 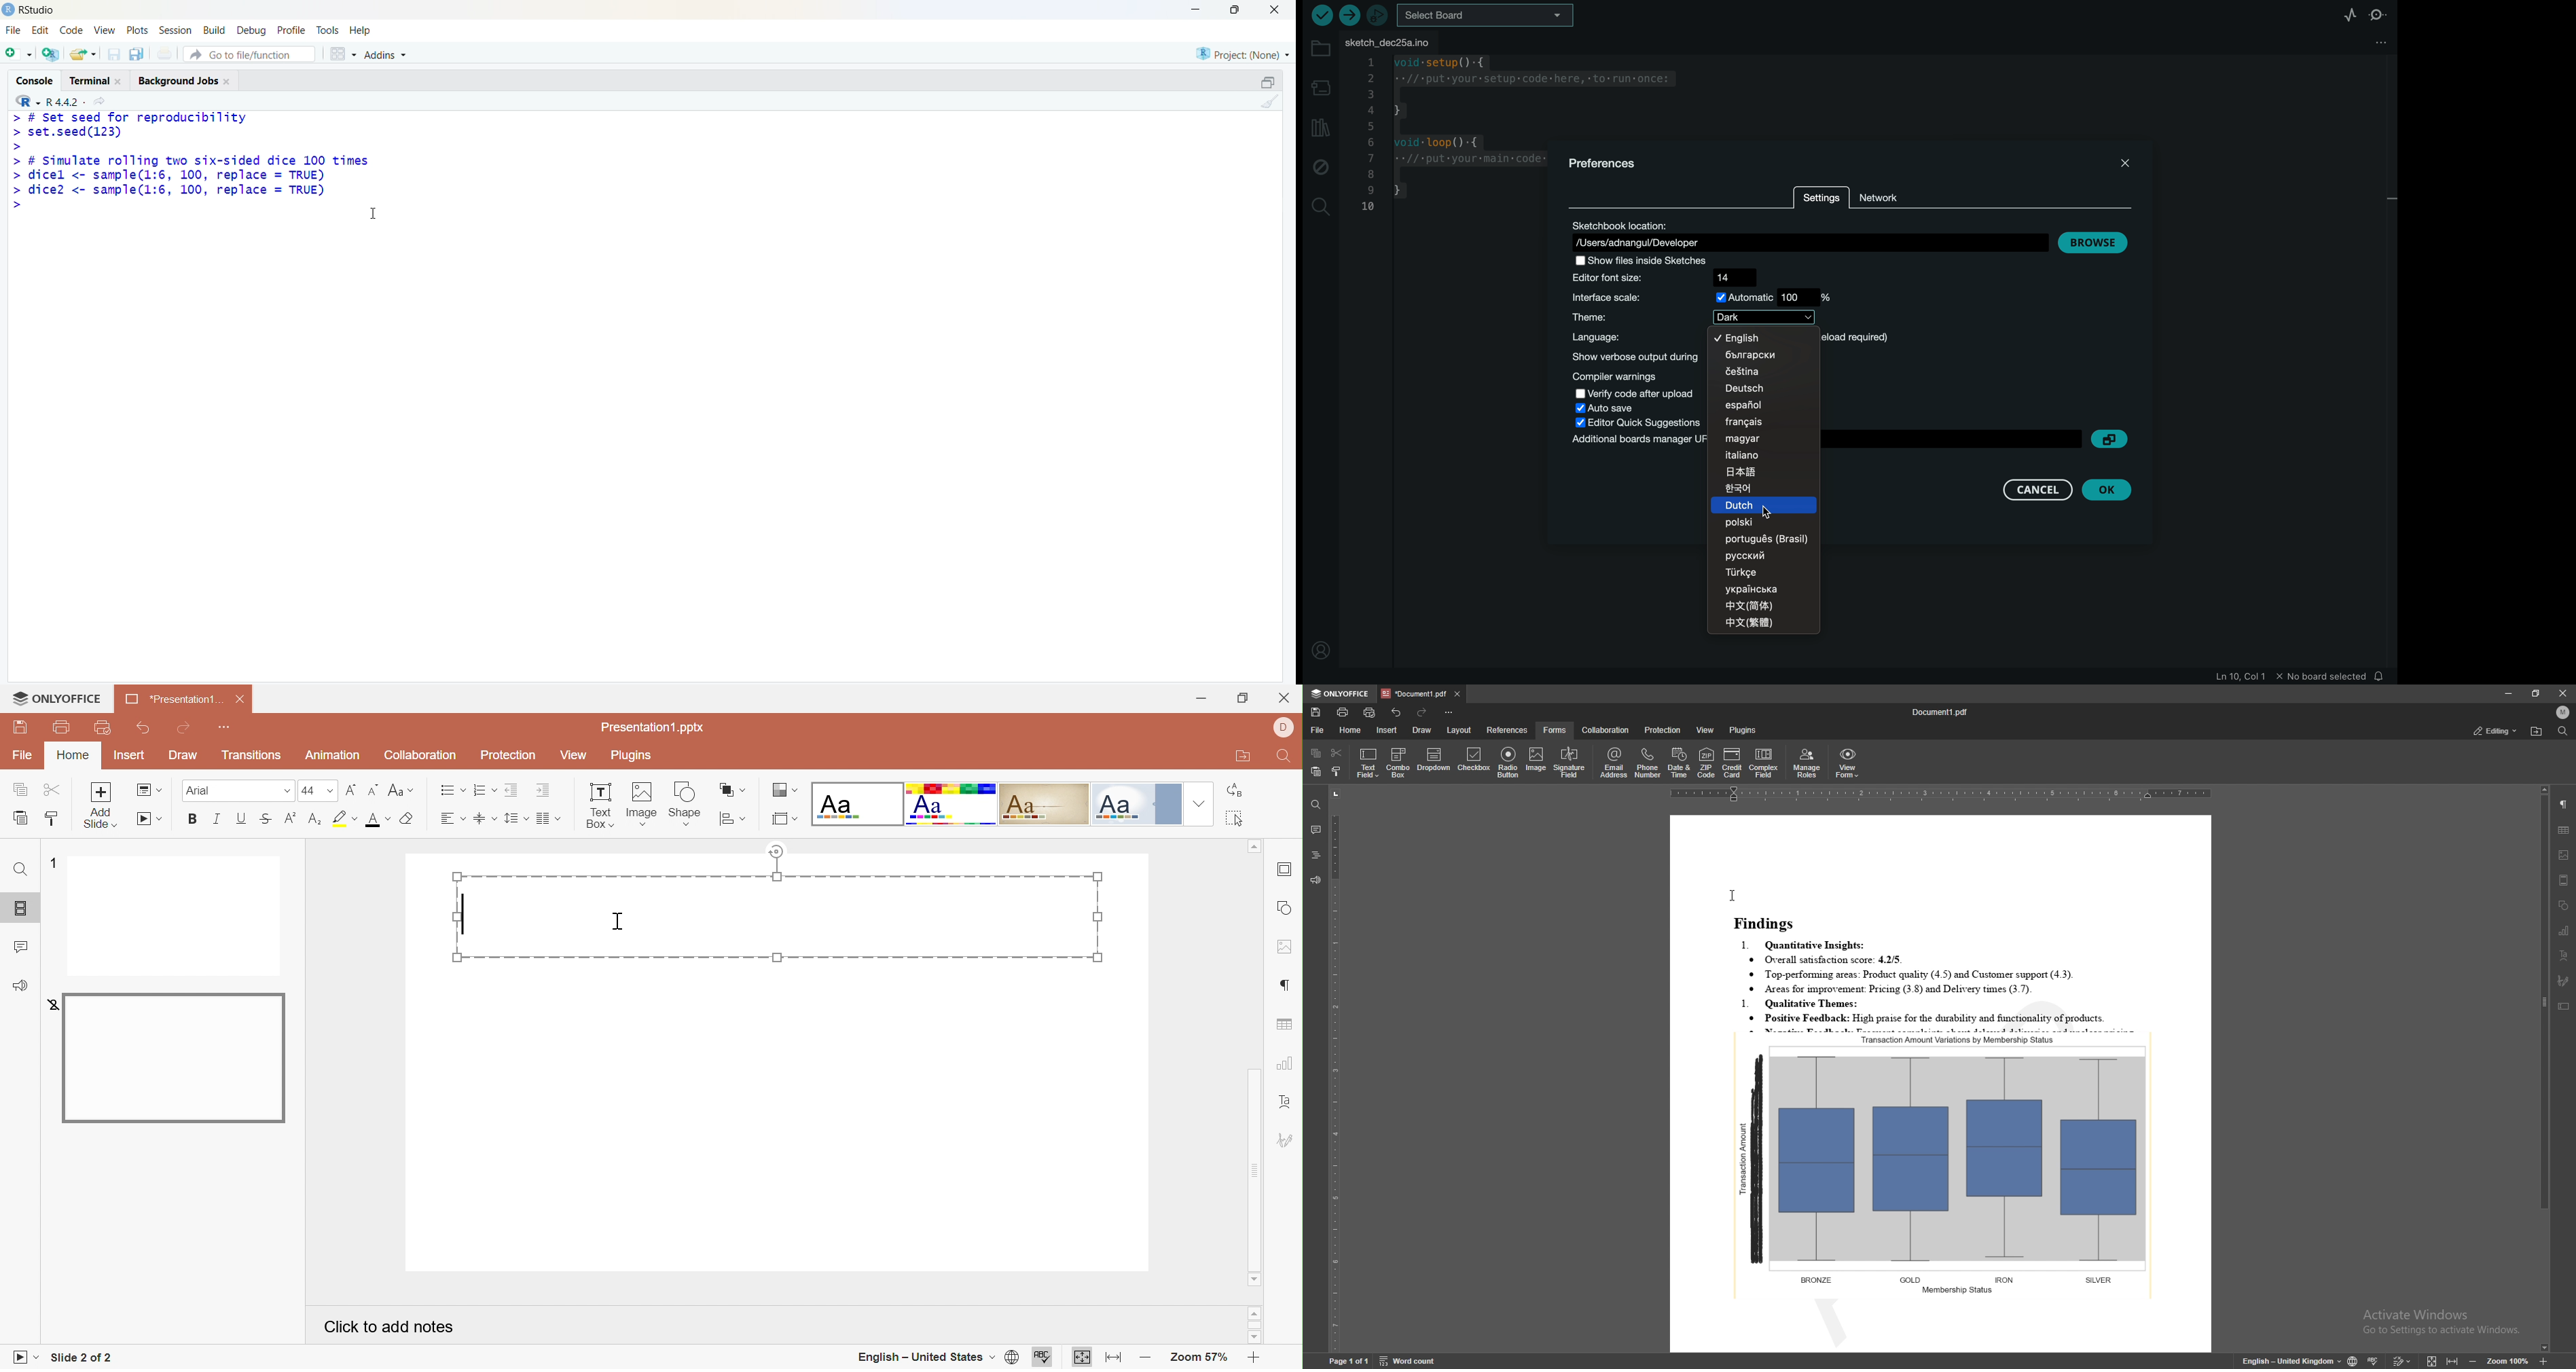 I want to click on close, so click(x=1276, y=9).